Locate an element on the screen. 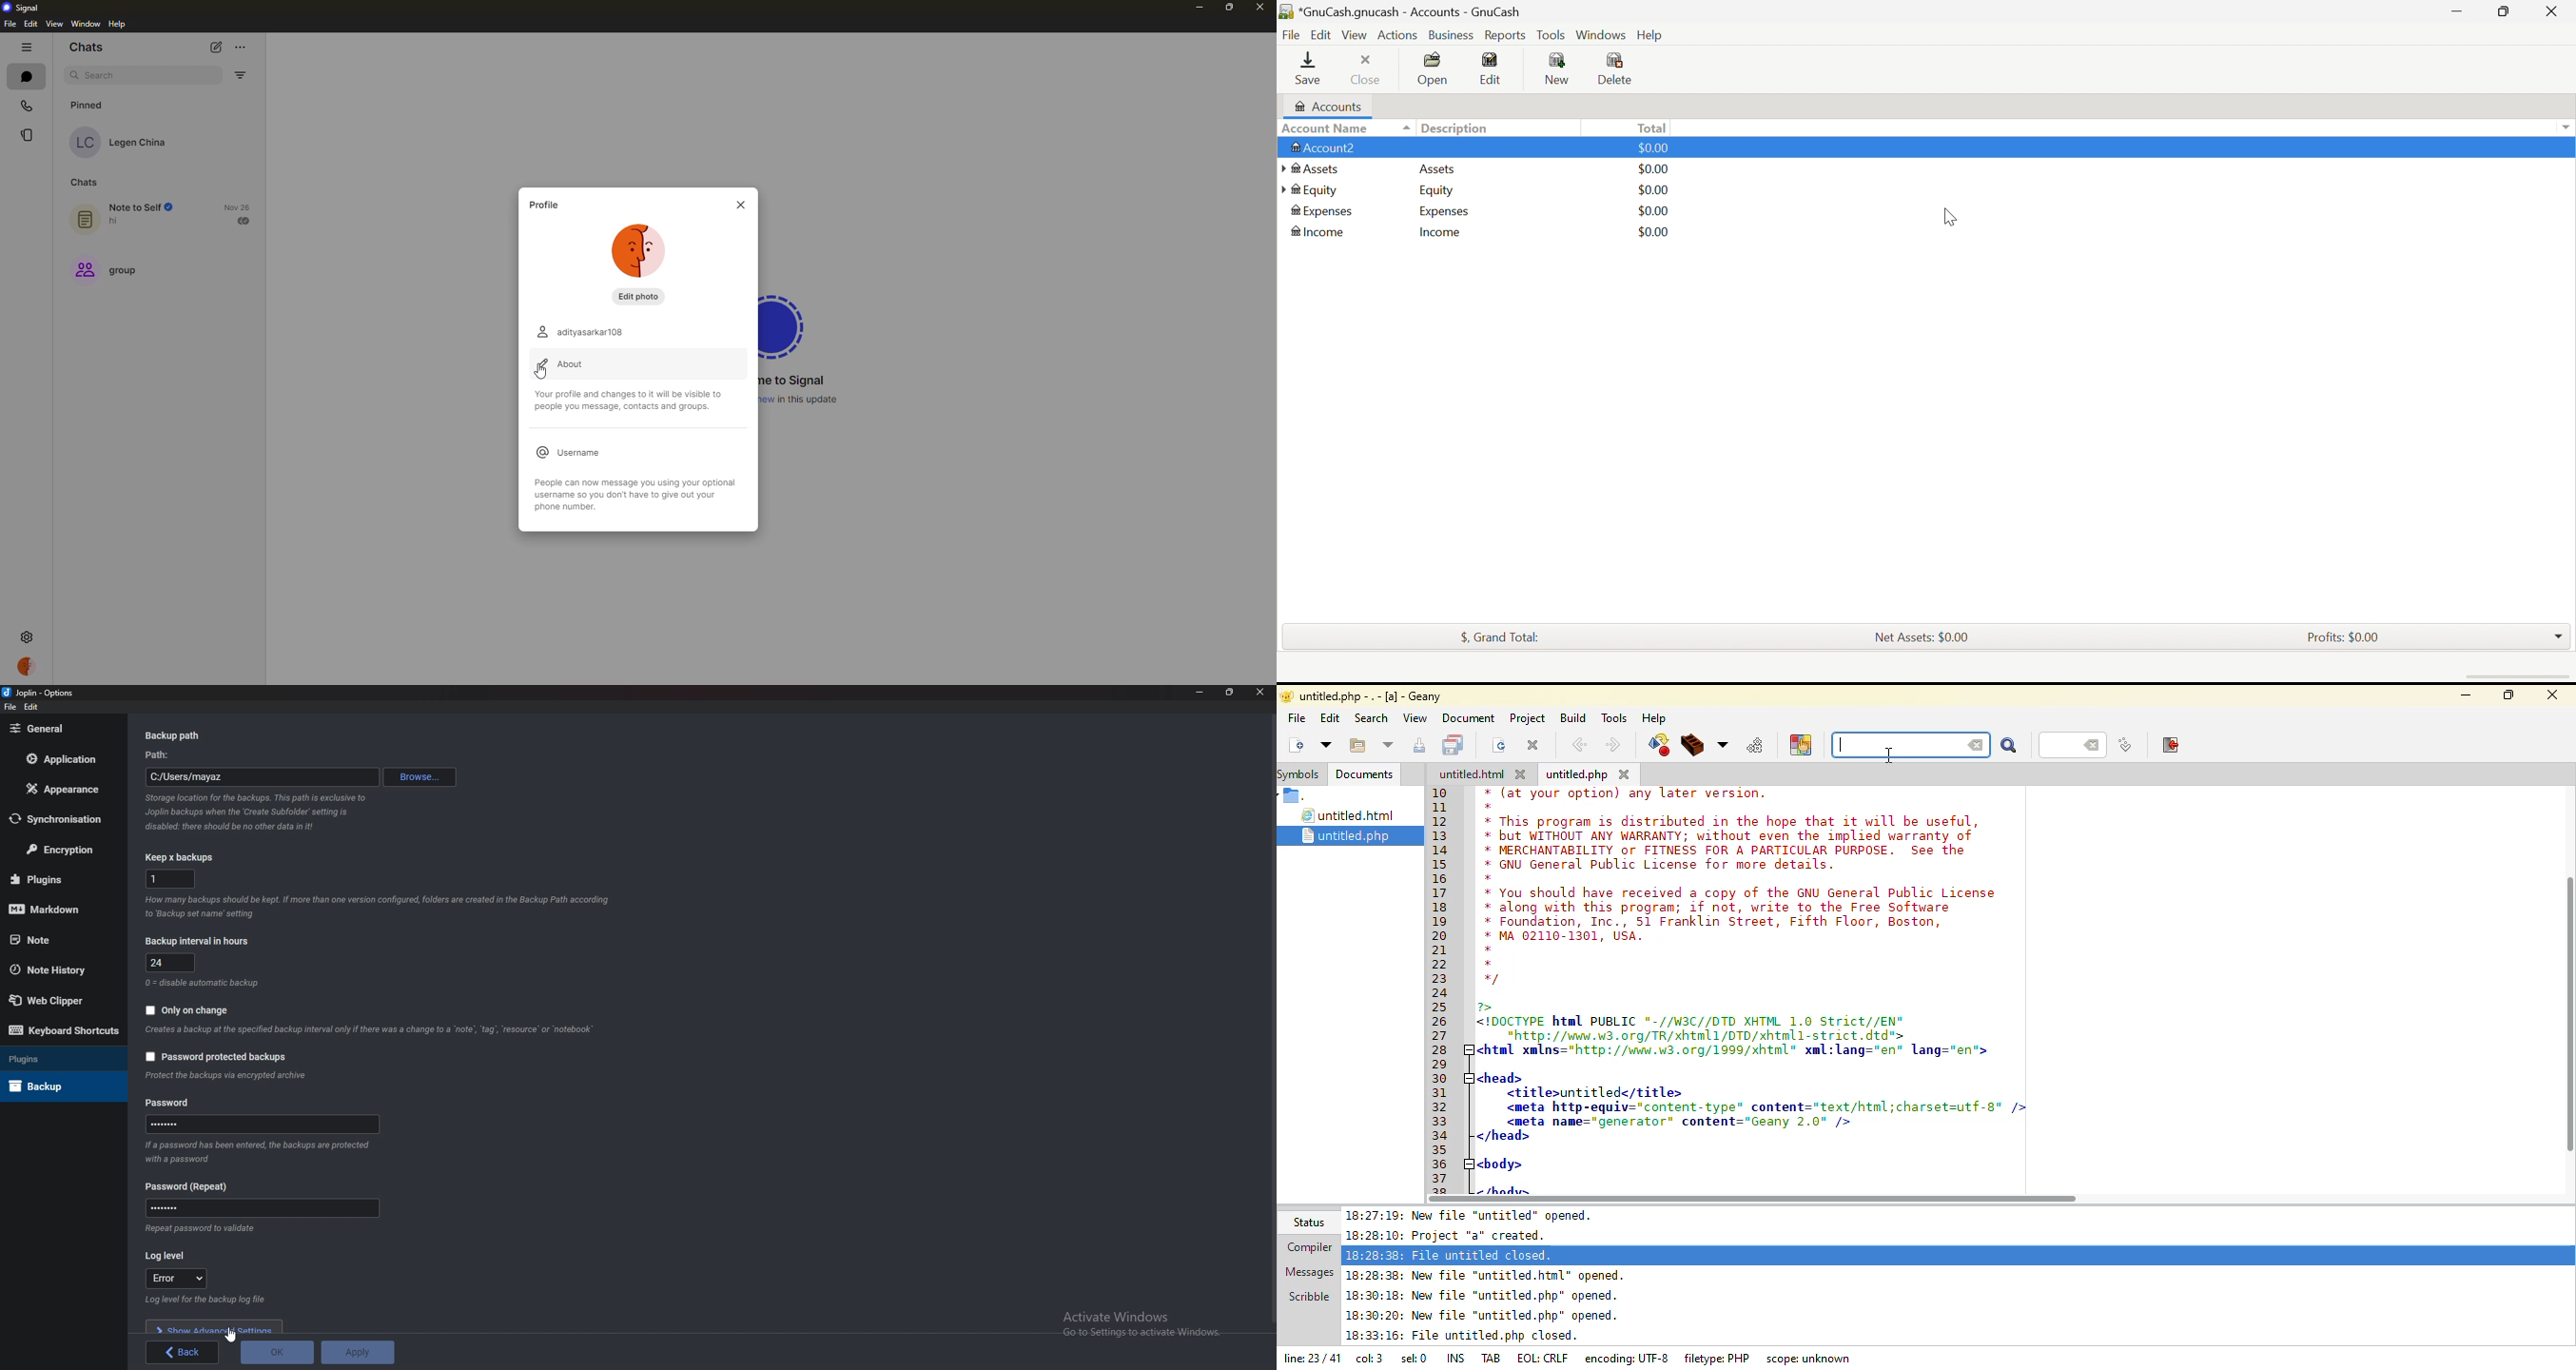 The height and width of the screenshot is (1372, 2576). *GnuCash.gnucash - Accounts - GnuCash is located at coordinates (1404, 12).